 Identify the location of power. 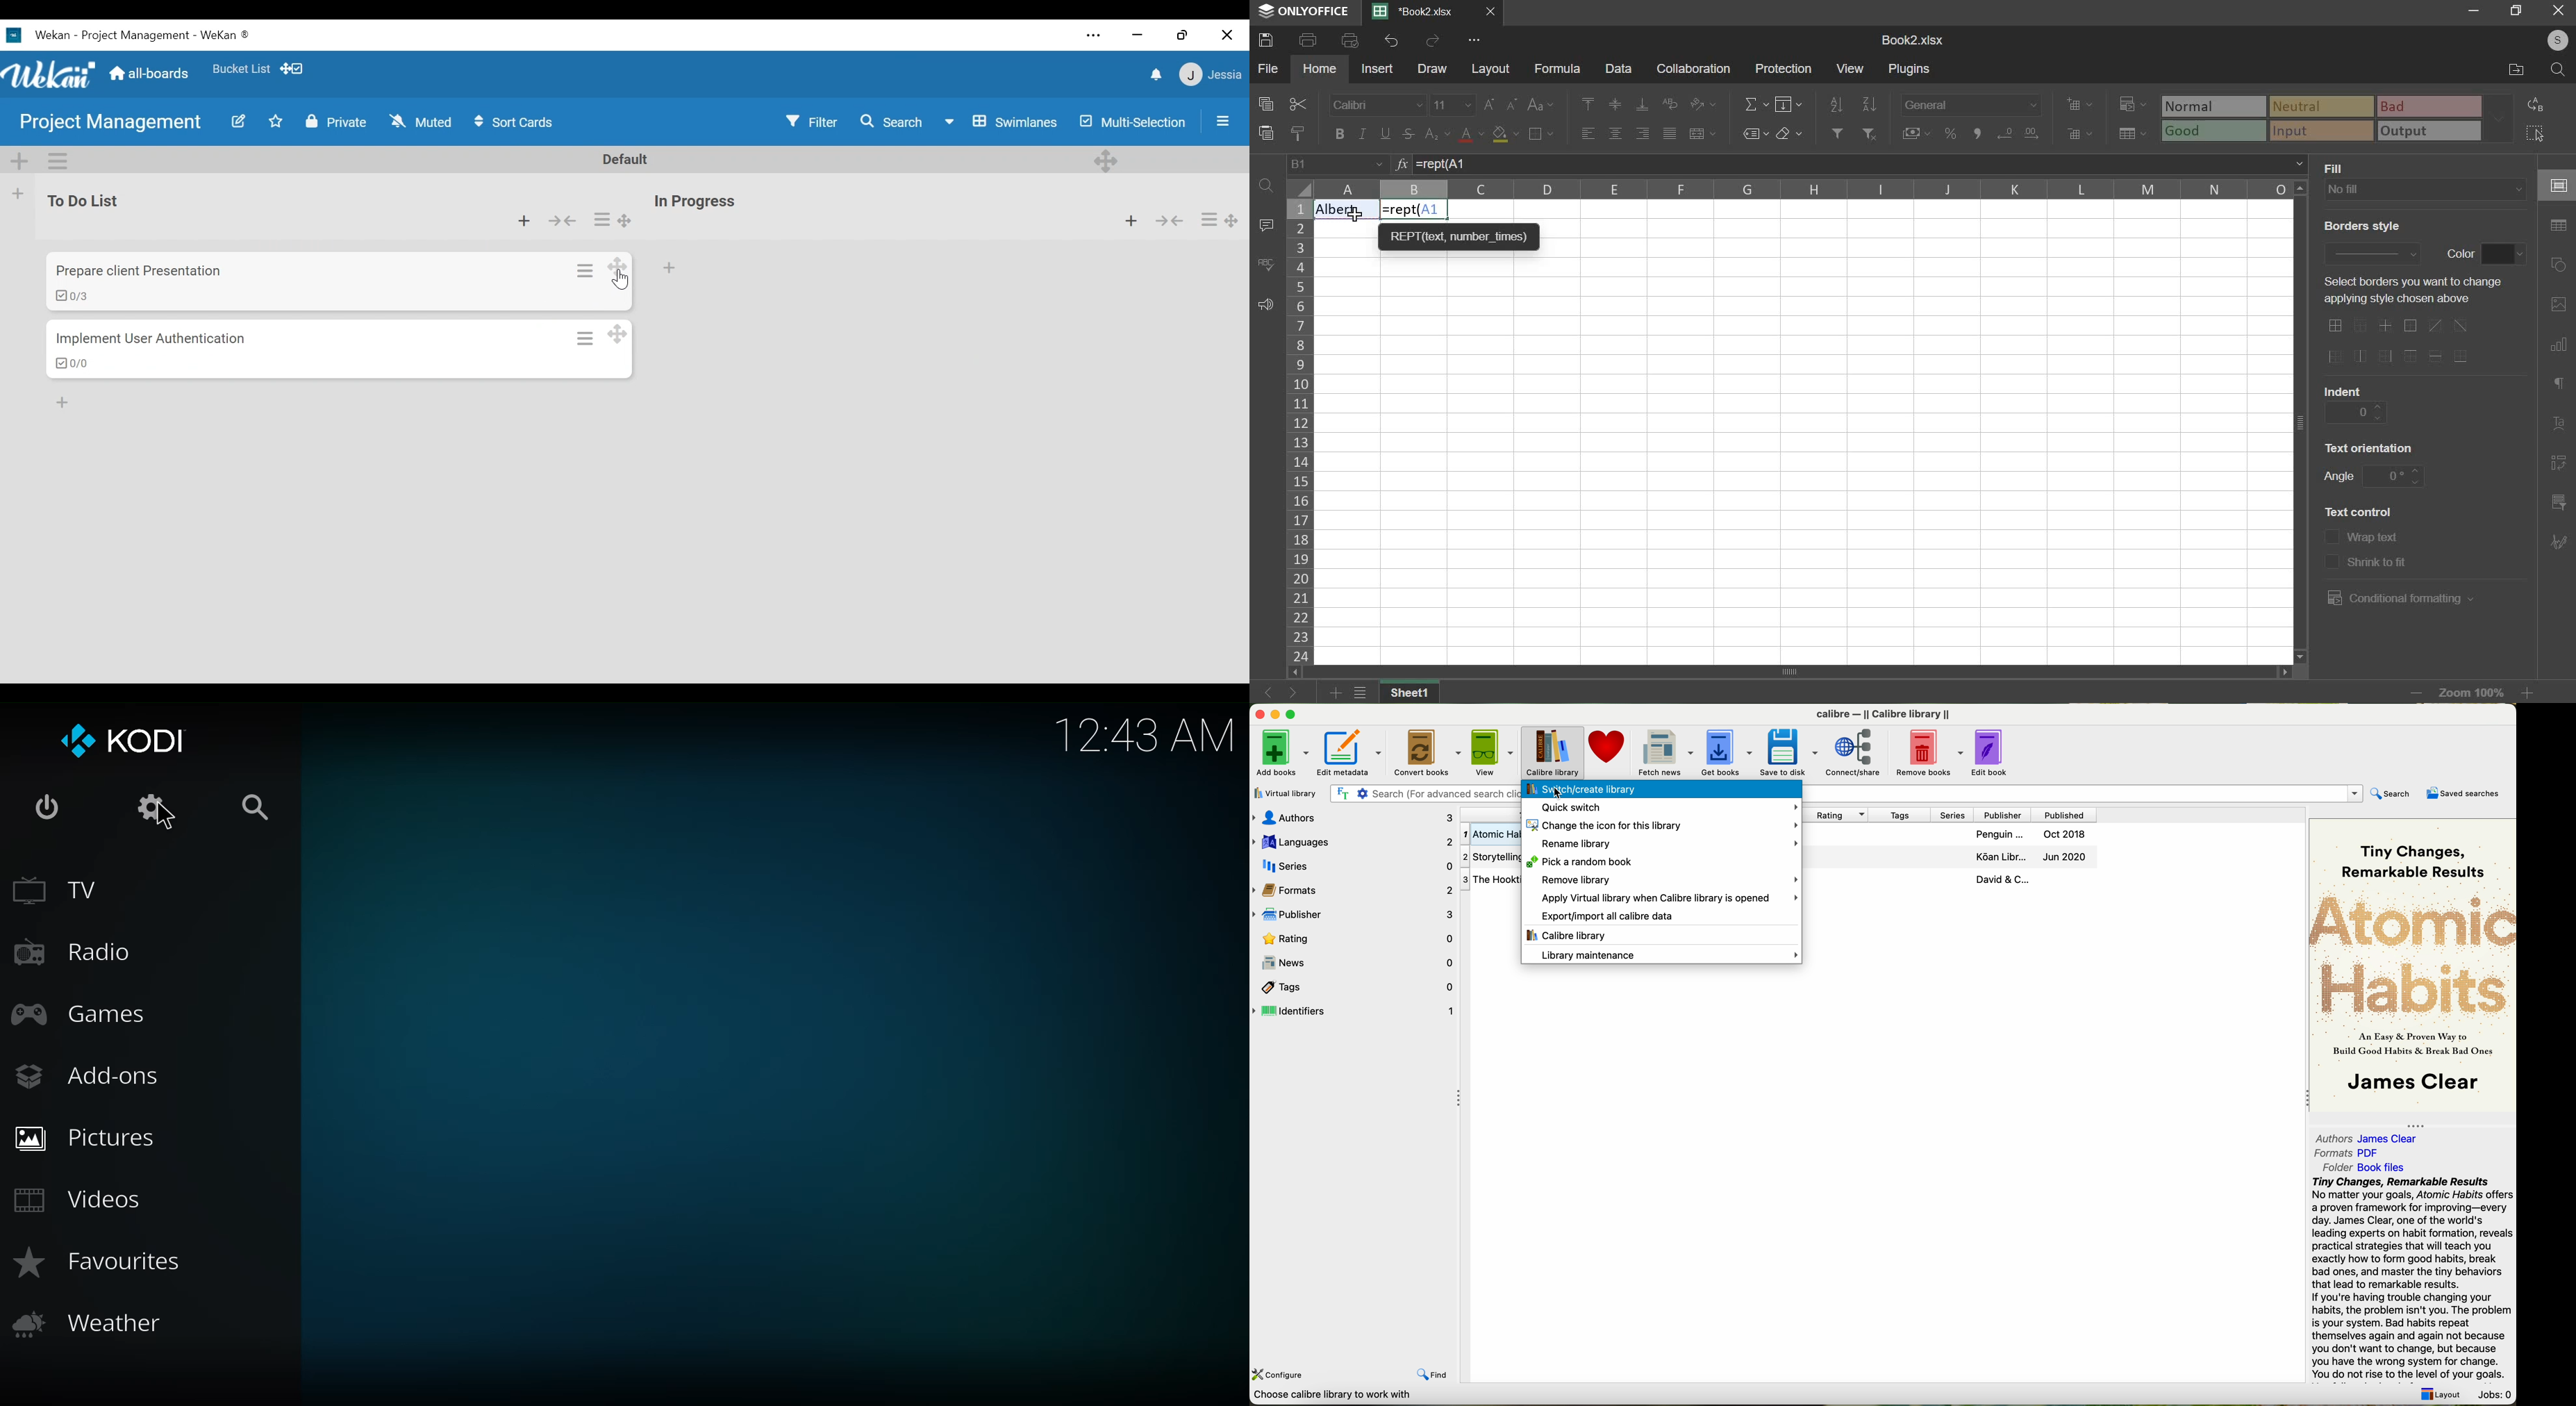
(49, 810).